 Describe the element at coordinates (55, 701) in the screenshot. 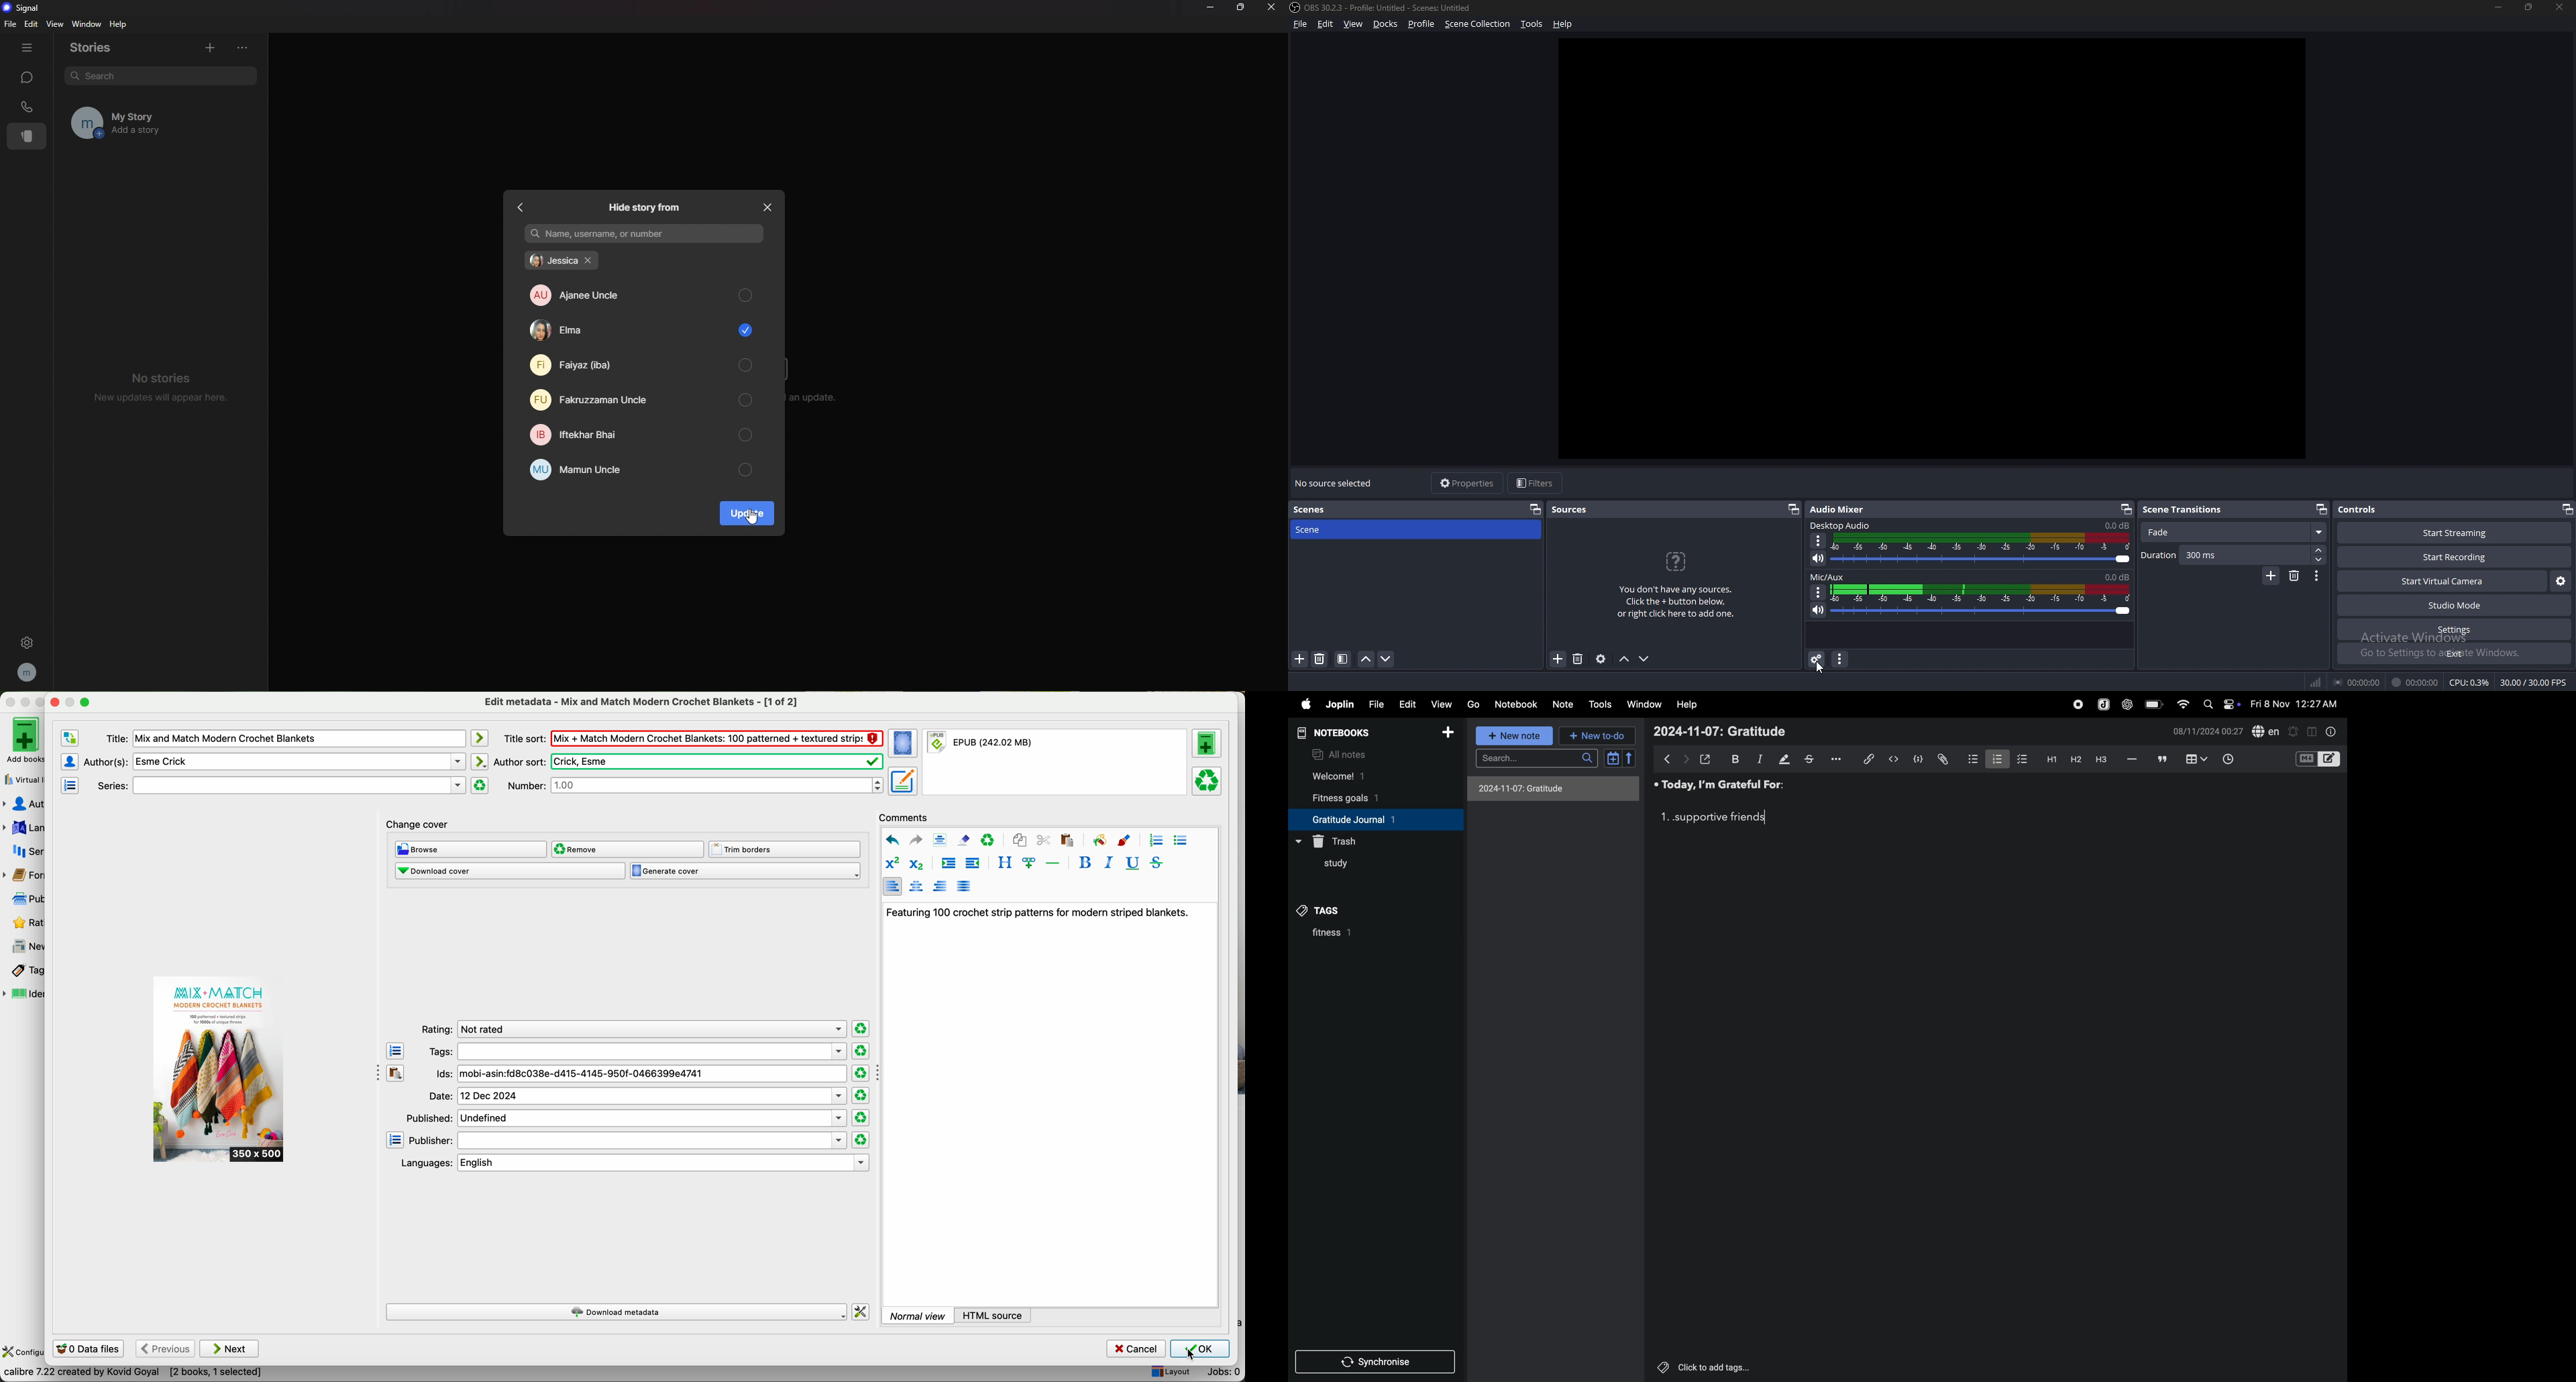

I see `close window` at that location.